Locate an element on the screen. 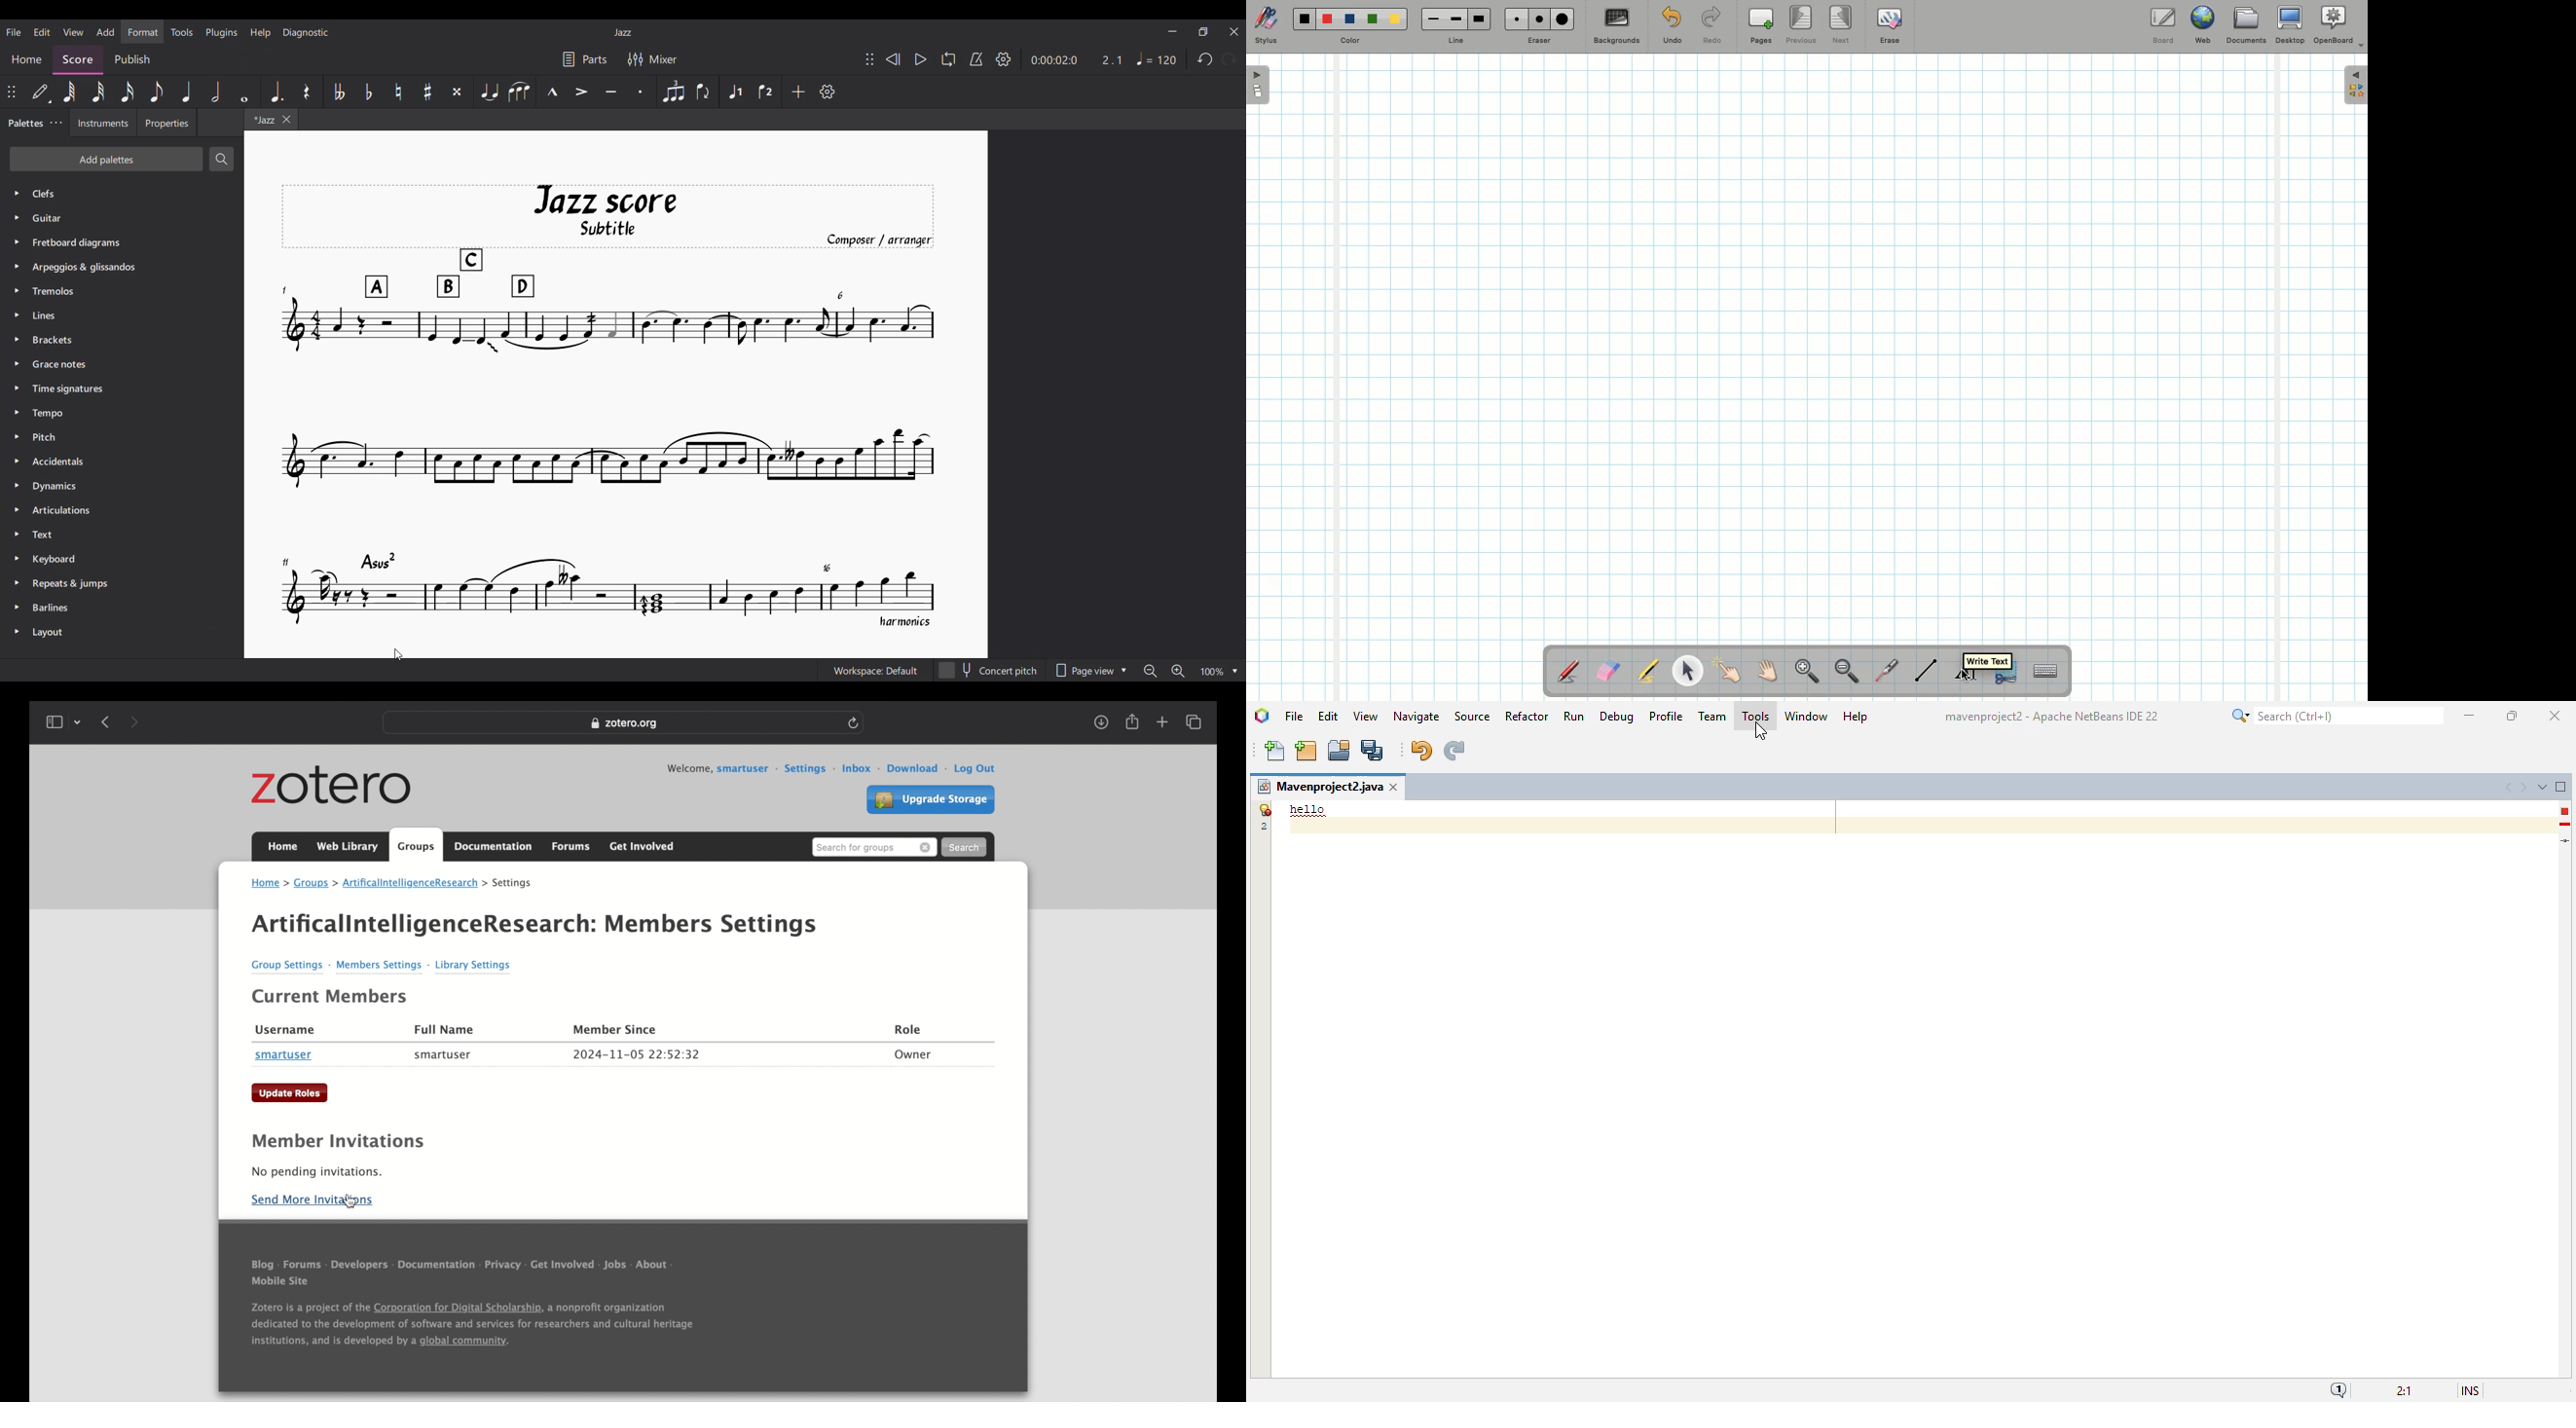  Show in smaller tab is located at coordinates (1203, 32).